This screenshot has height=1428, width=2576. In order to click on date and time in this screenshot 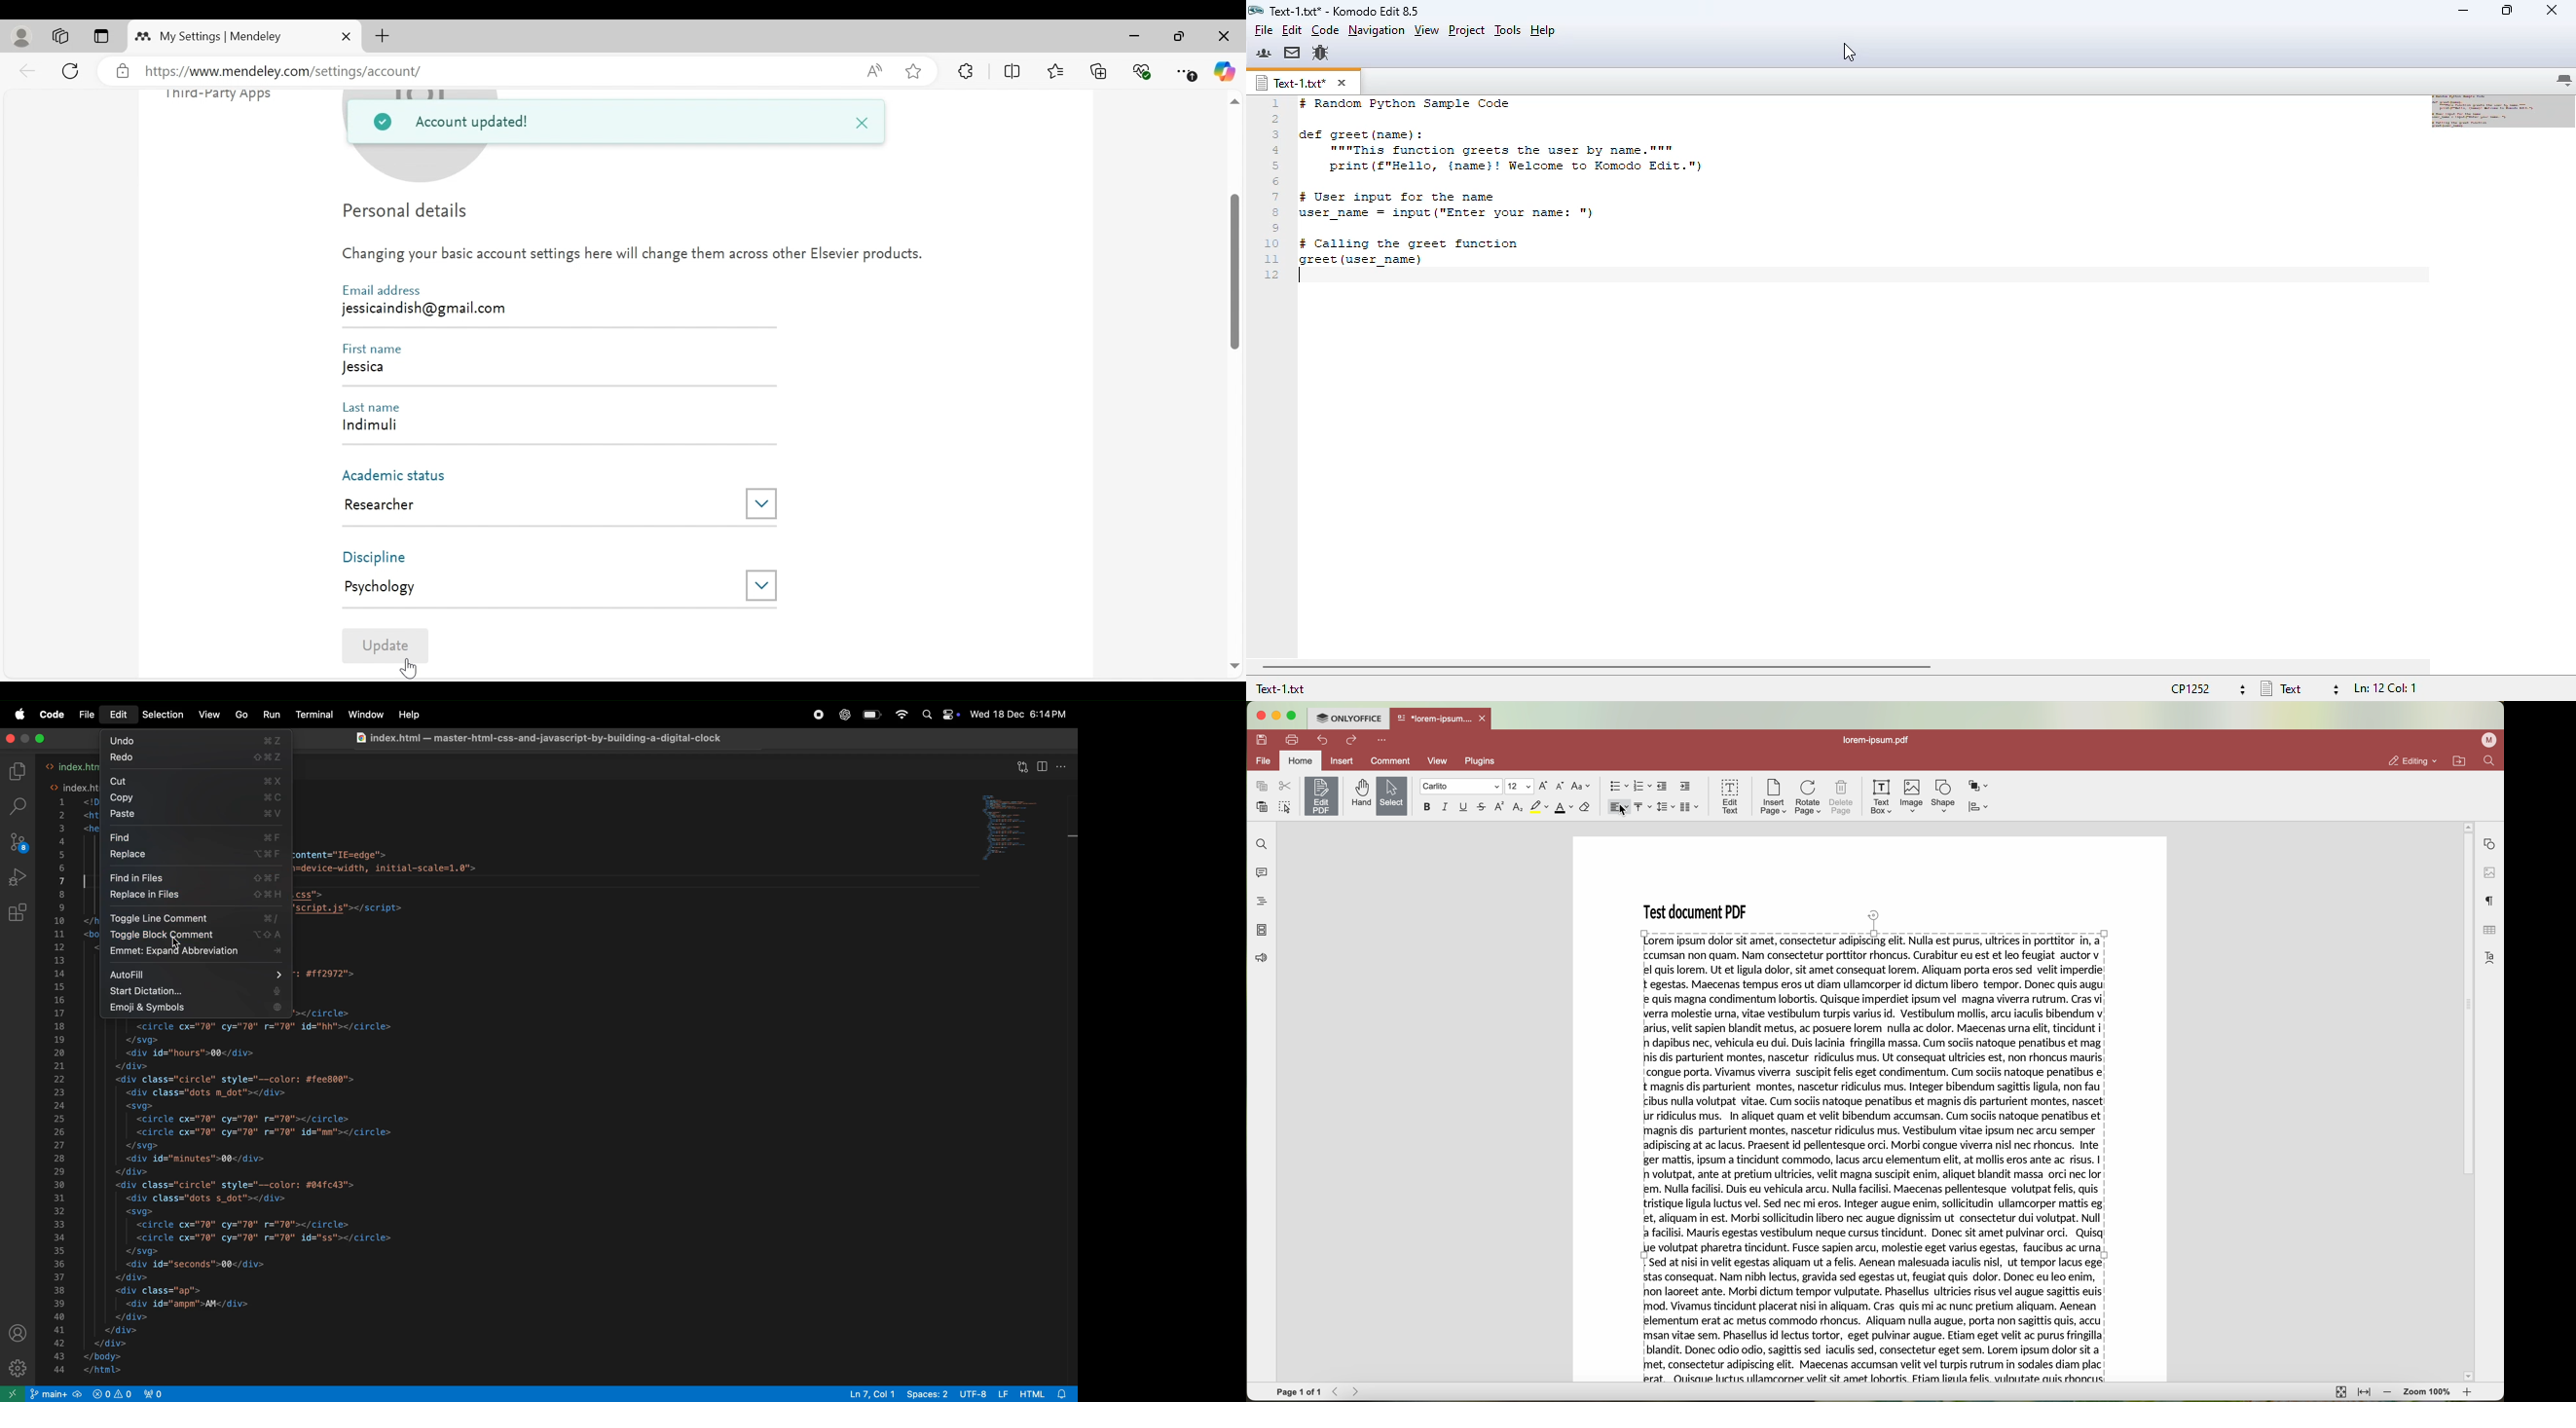, I will do `click(1021, 713)`.